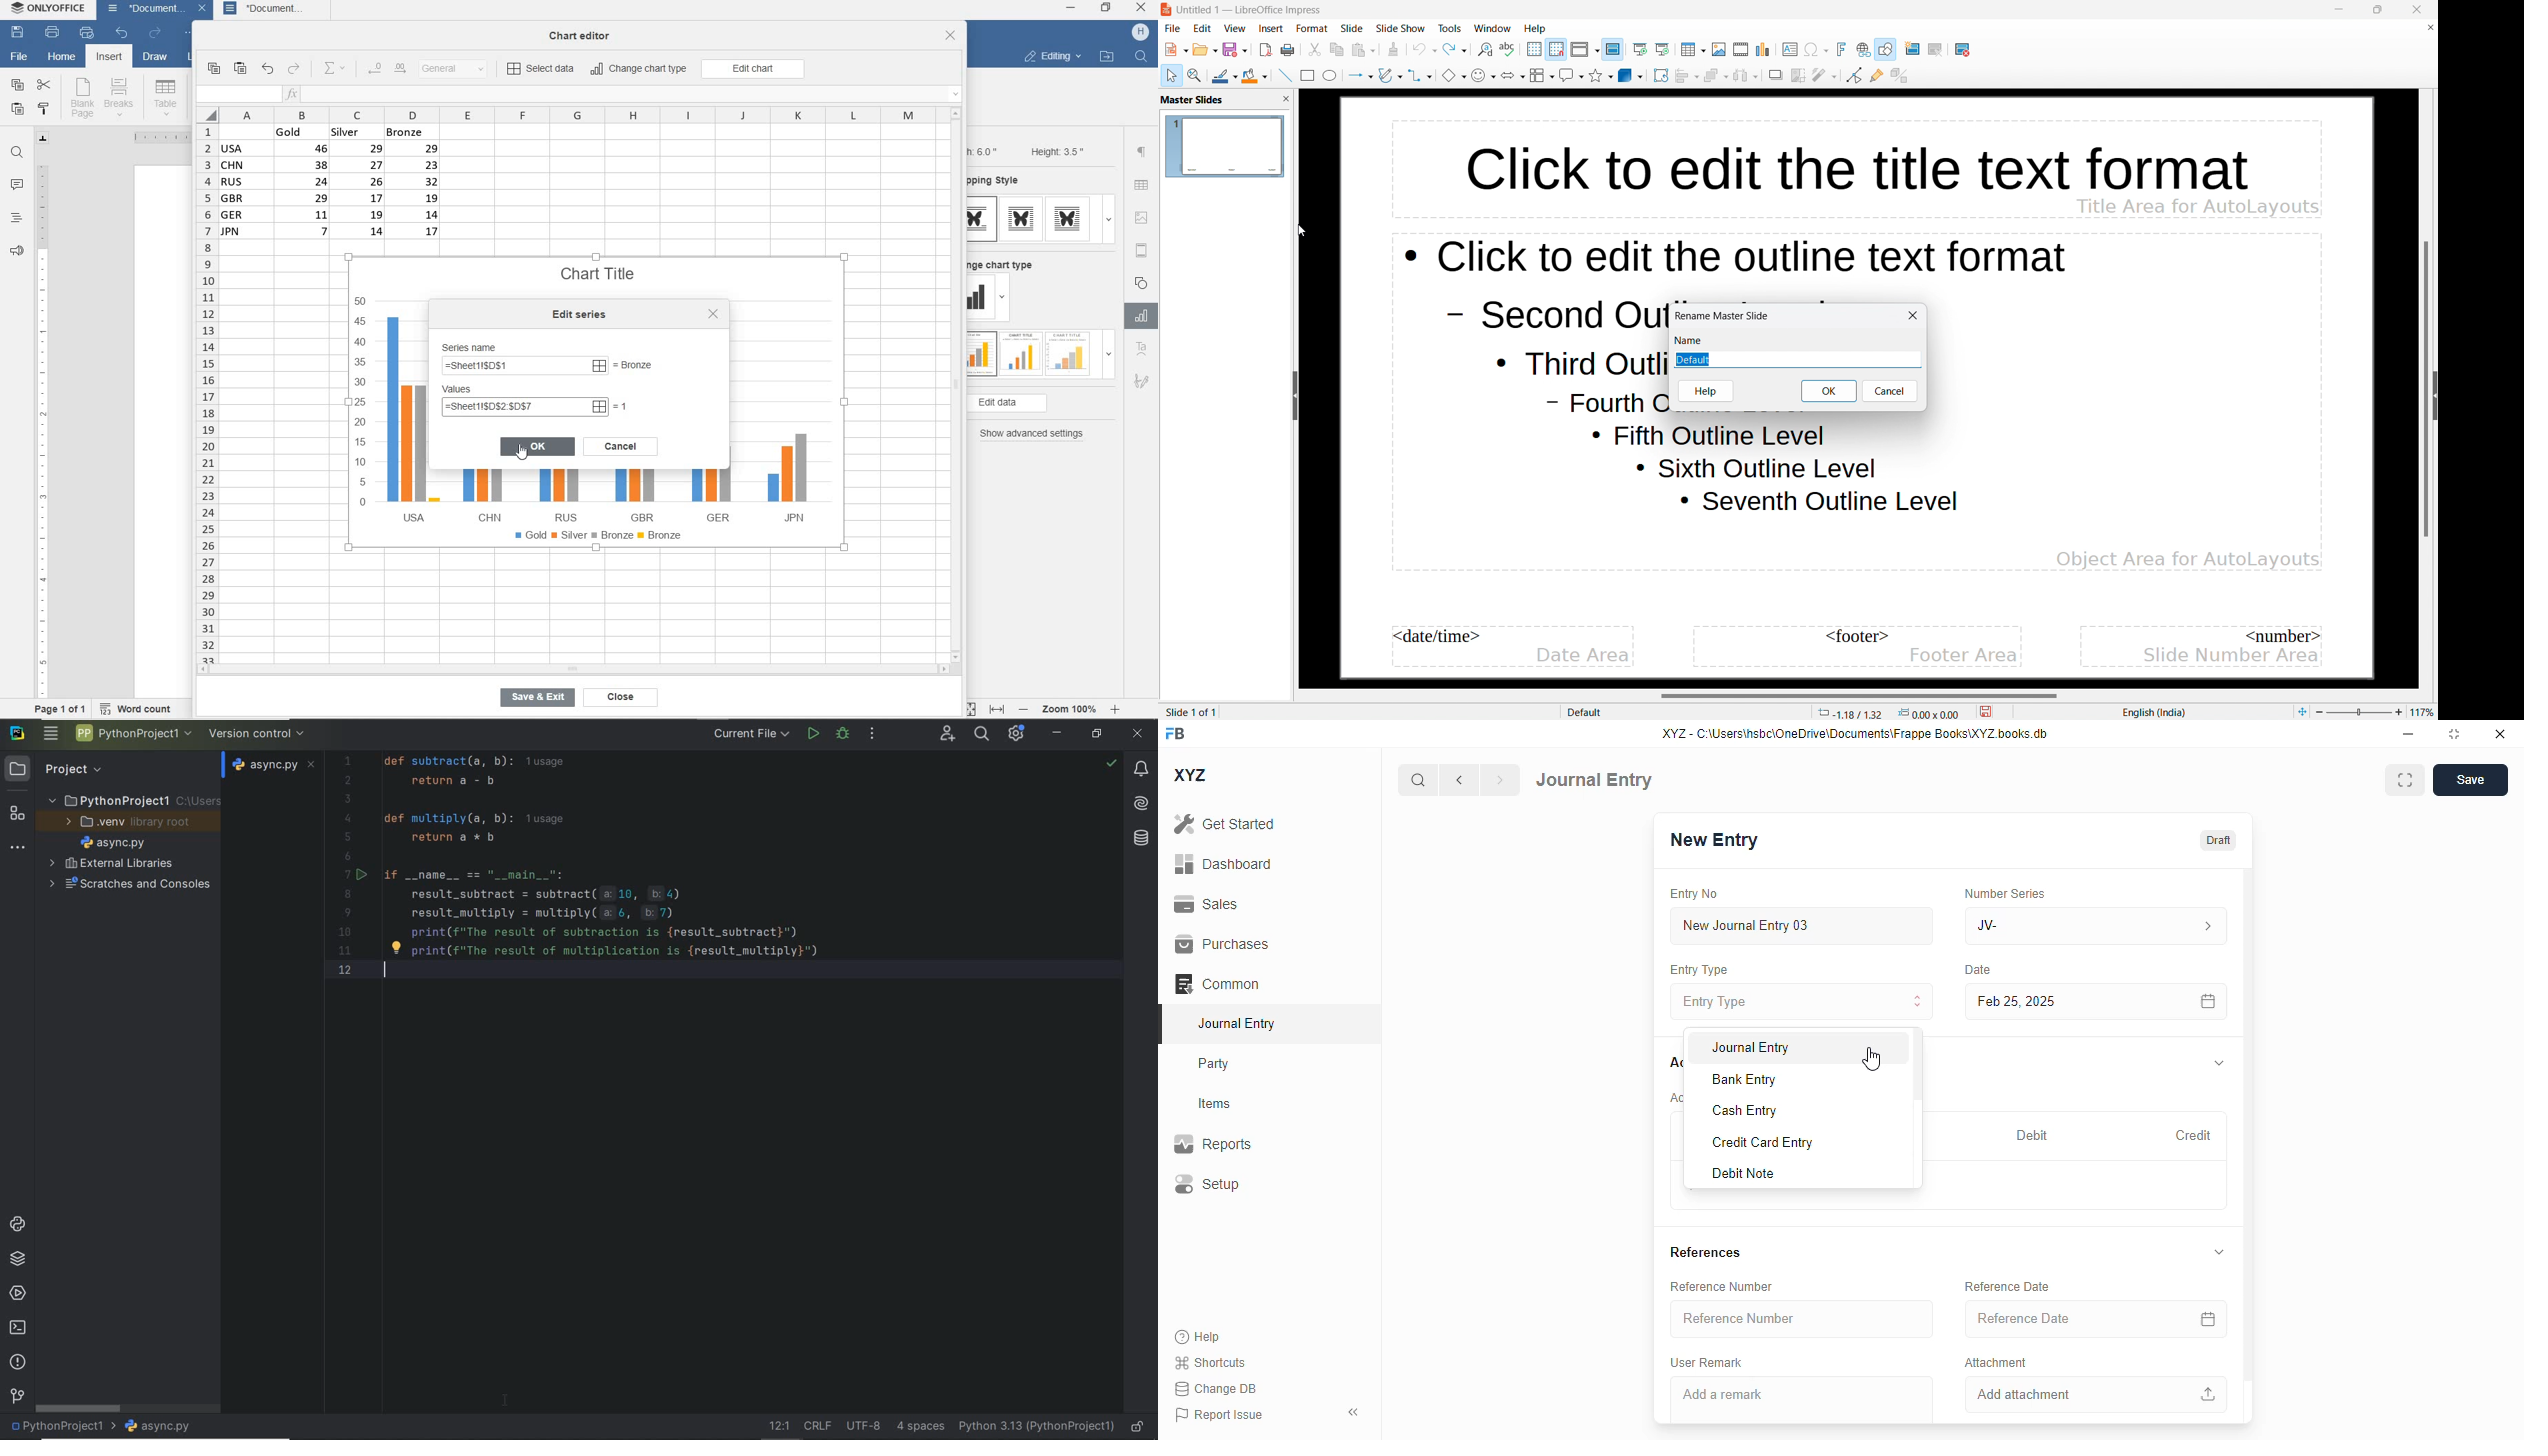 Image resolution: width=2548 pixels, height=1456 pixels. Describe the element at coordinates (15, 219) in the screenshot. I see `headings` at that location.